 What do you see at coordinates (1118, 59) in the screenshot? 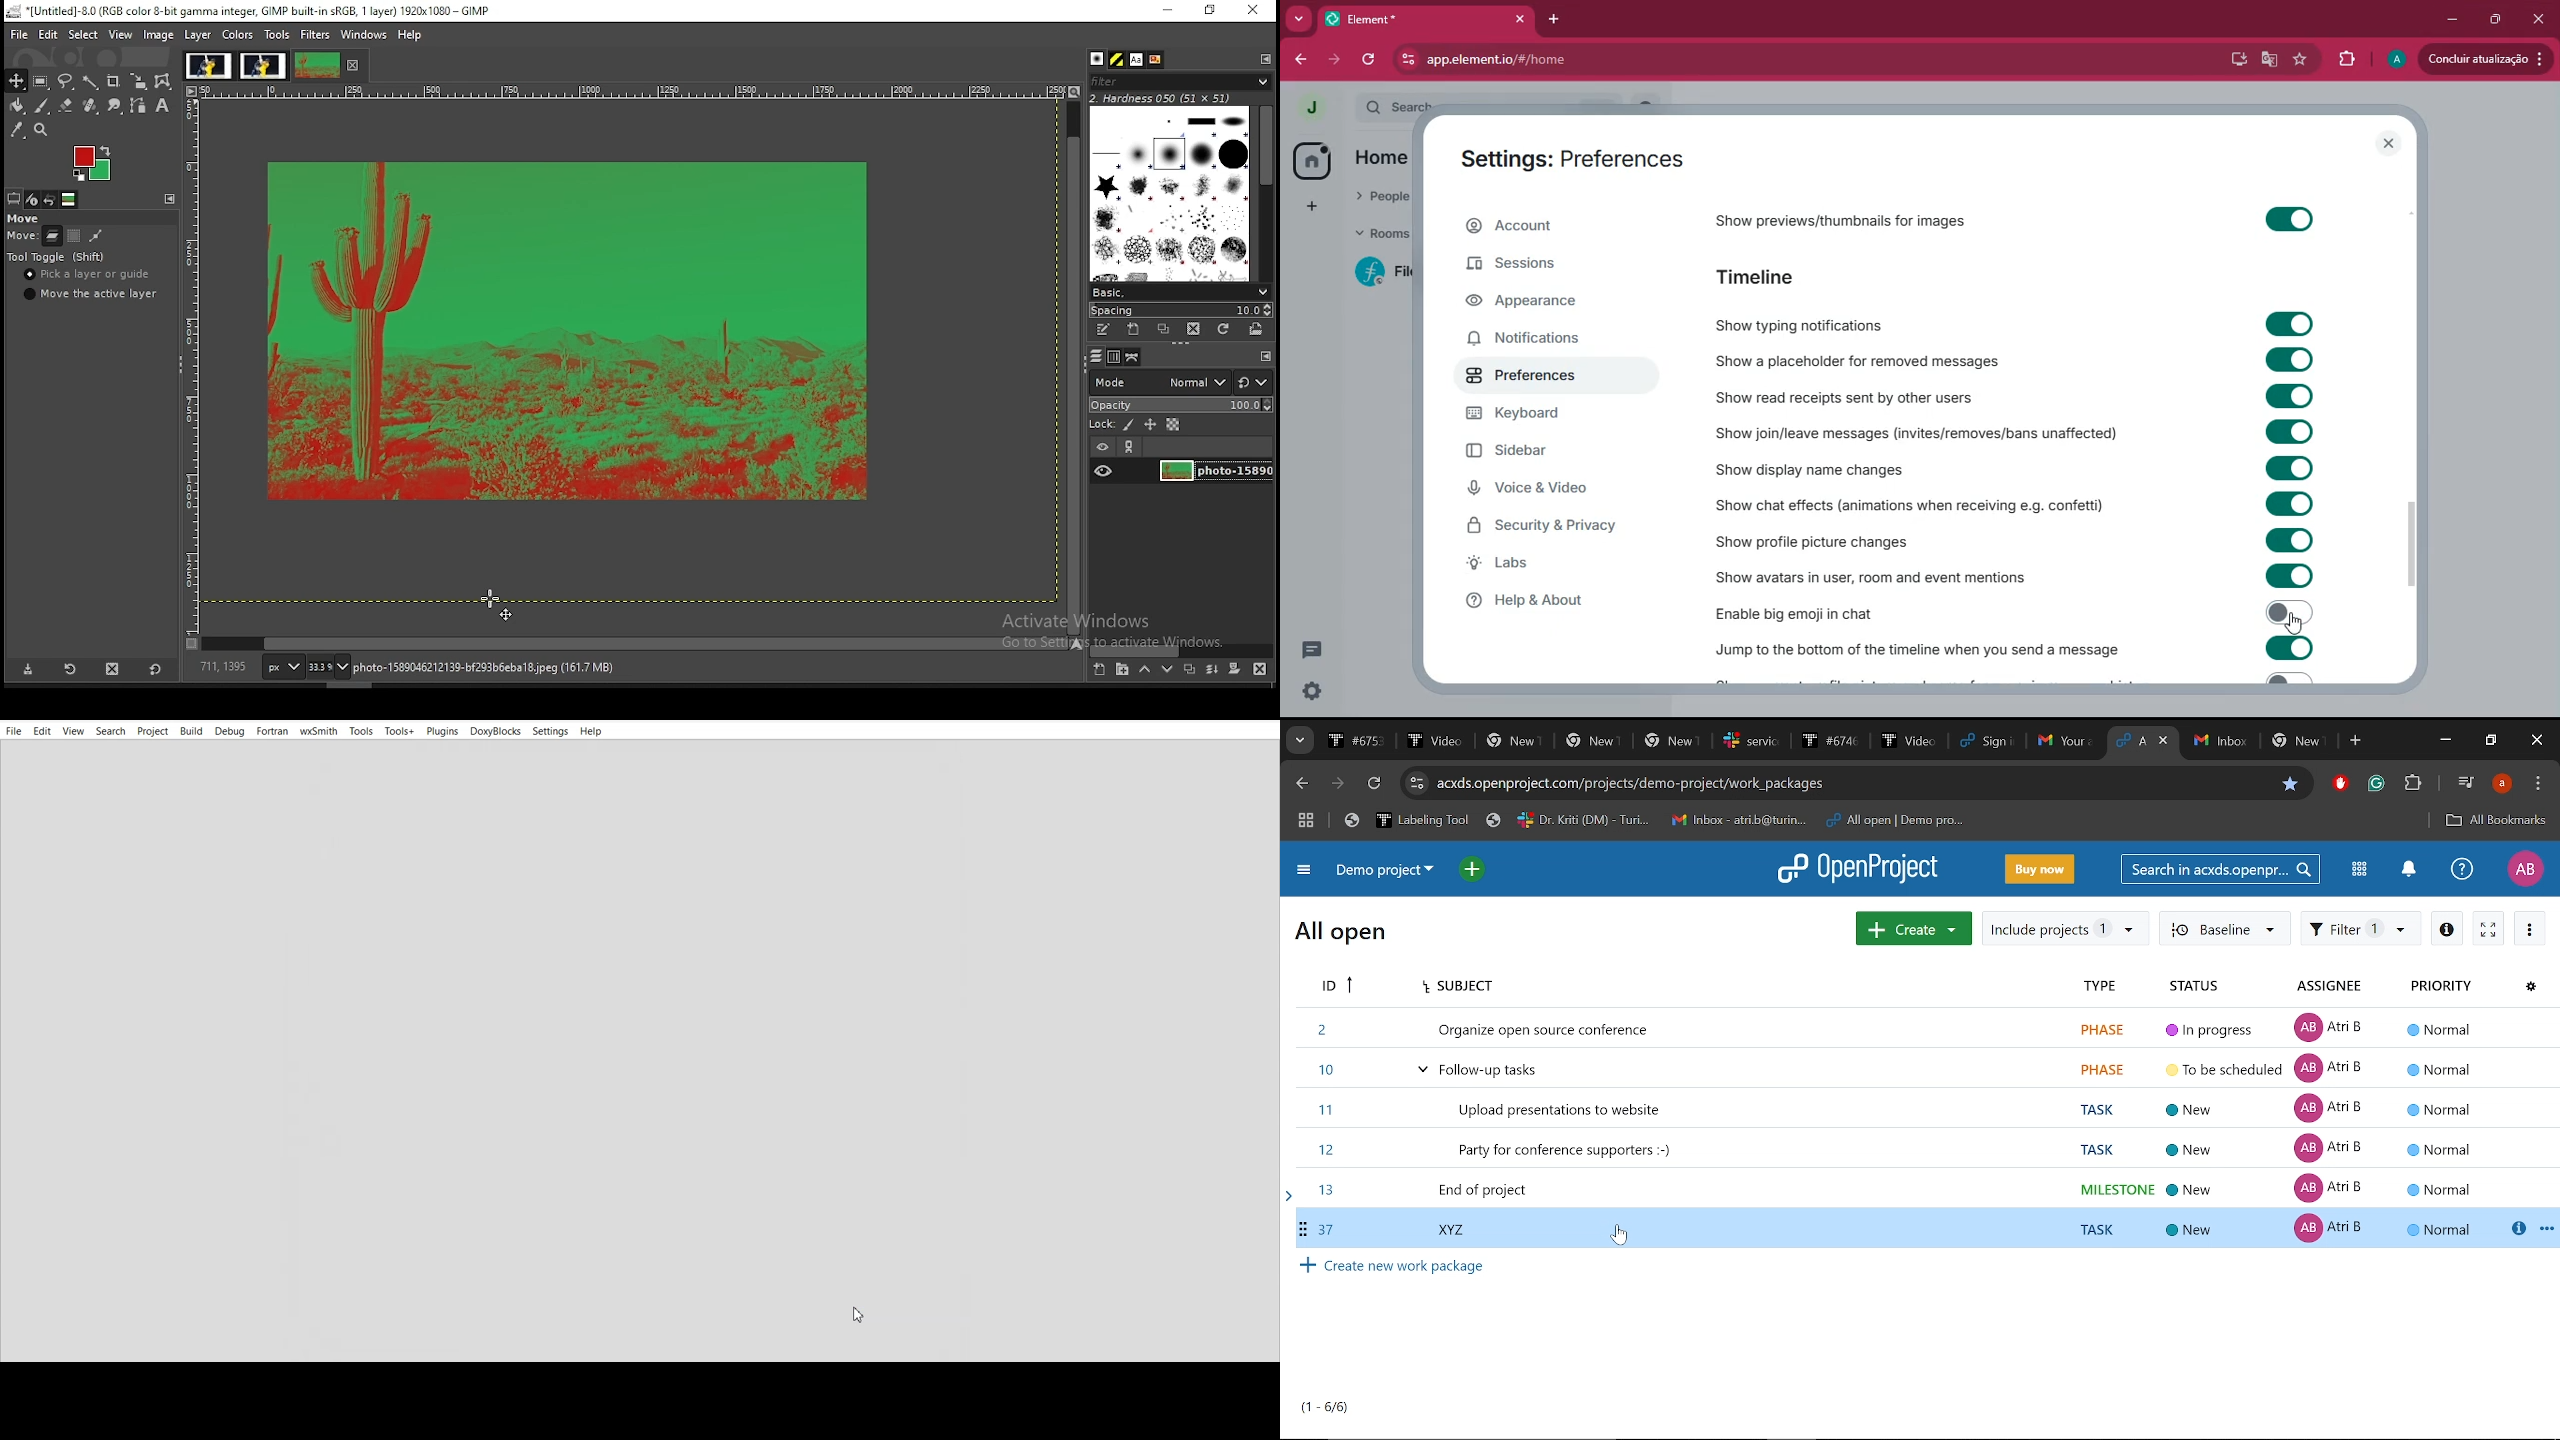
I see `patterns` at bounding box center [1118, 59].